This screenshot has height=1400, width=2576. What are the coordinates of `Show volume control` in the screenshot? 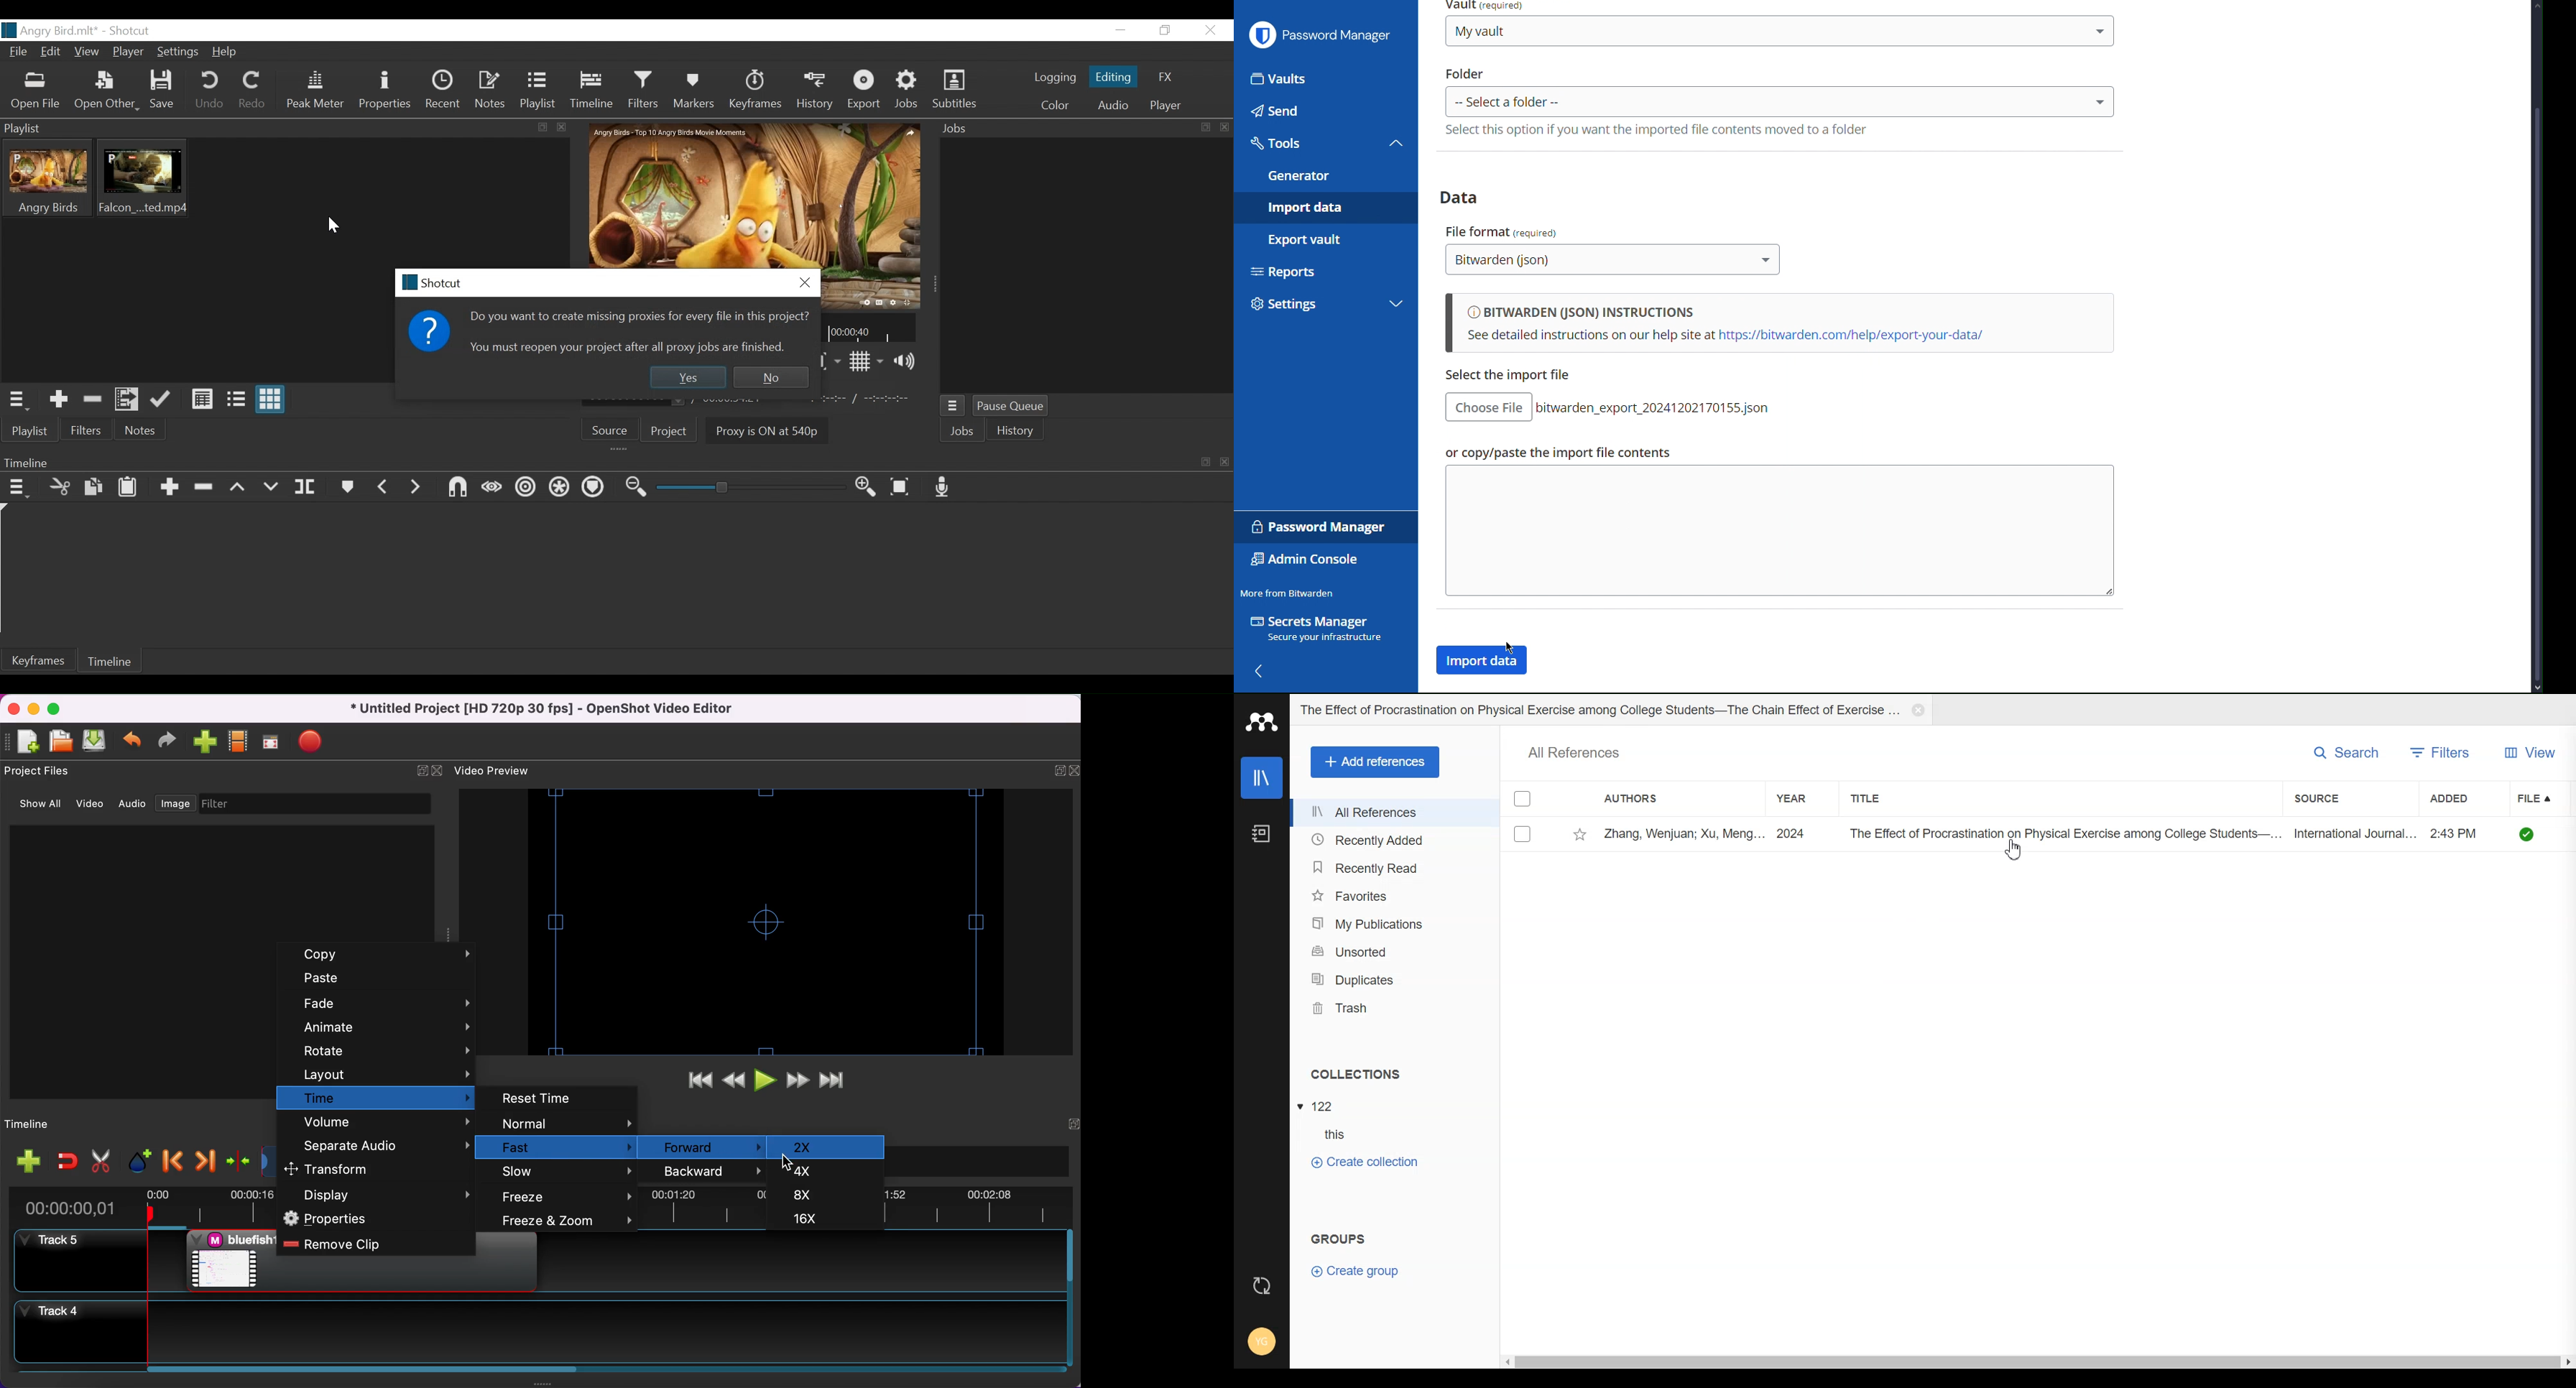 It's located at (905, 361).